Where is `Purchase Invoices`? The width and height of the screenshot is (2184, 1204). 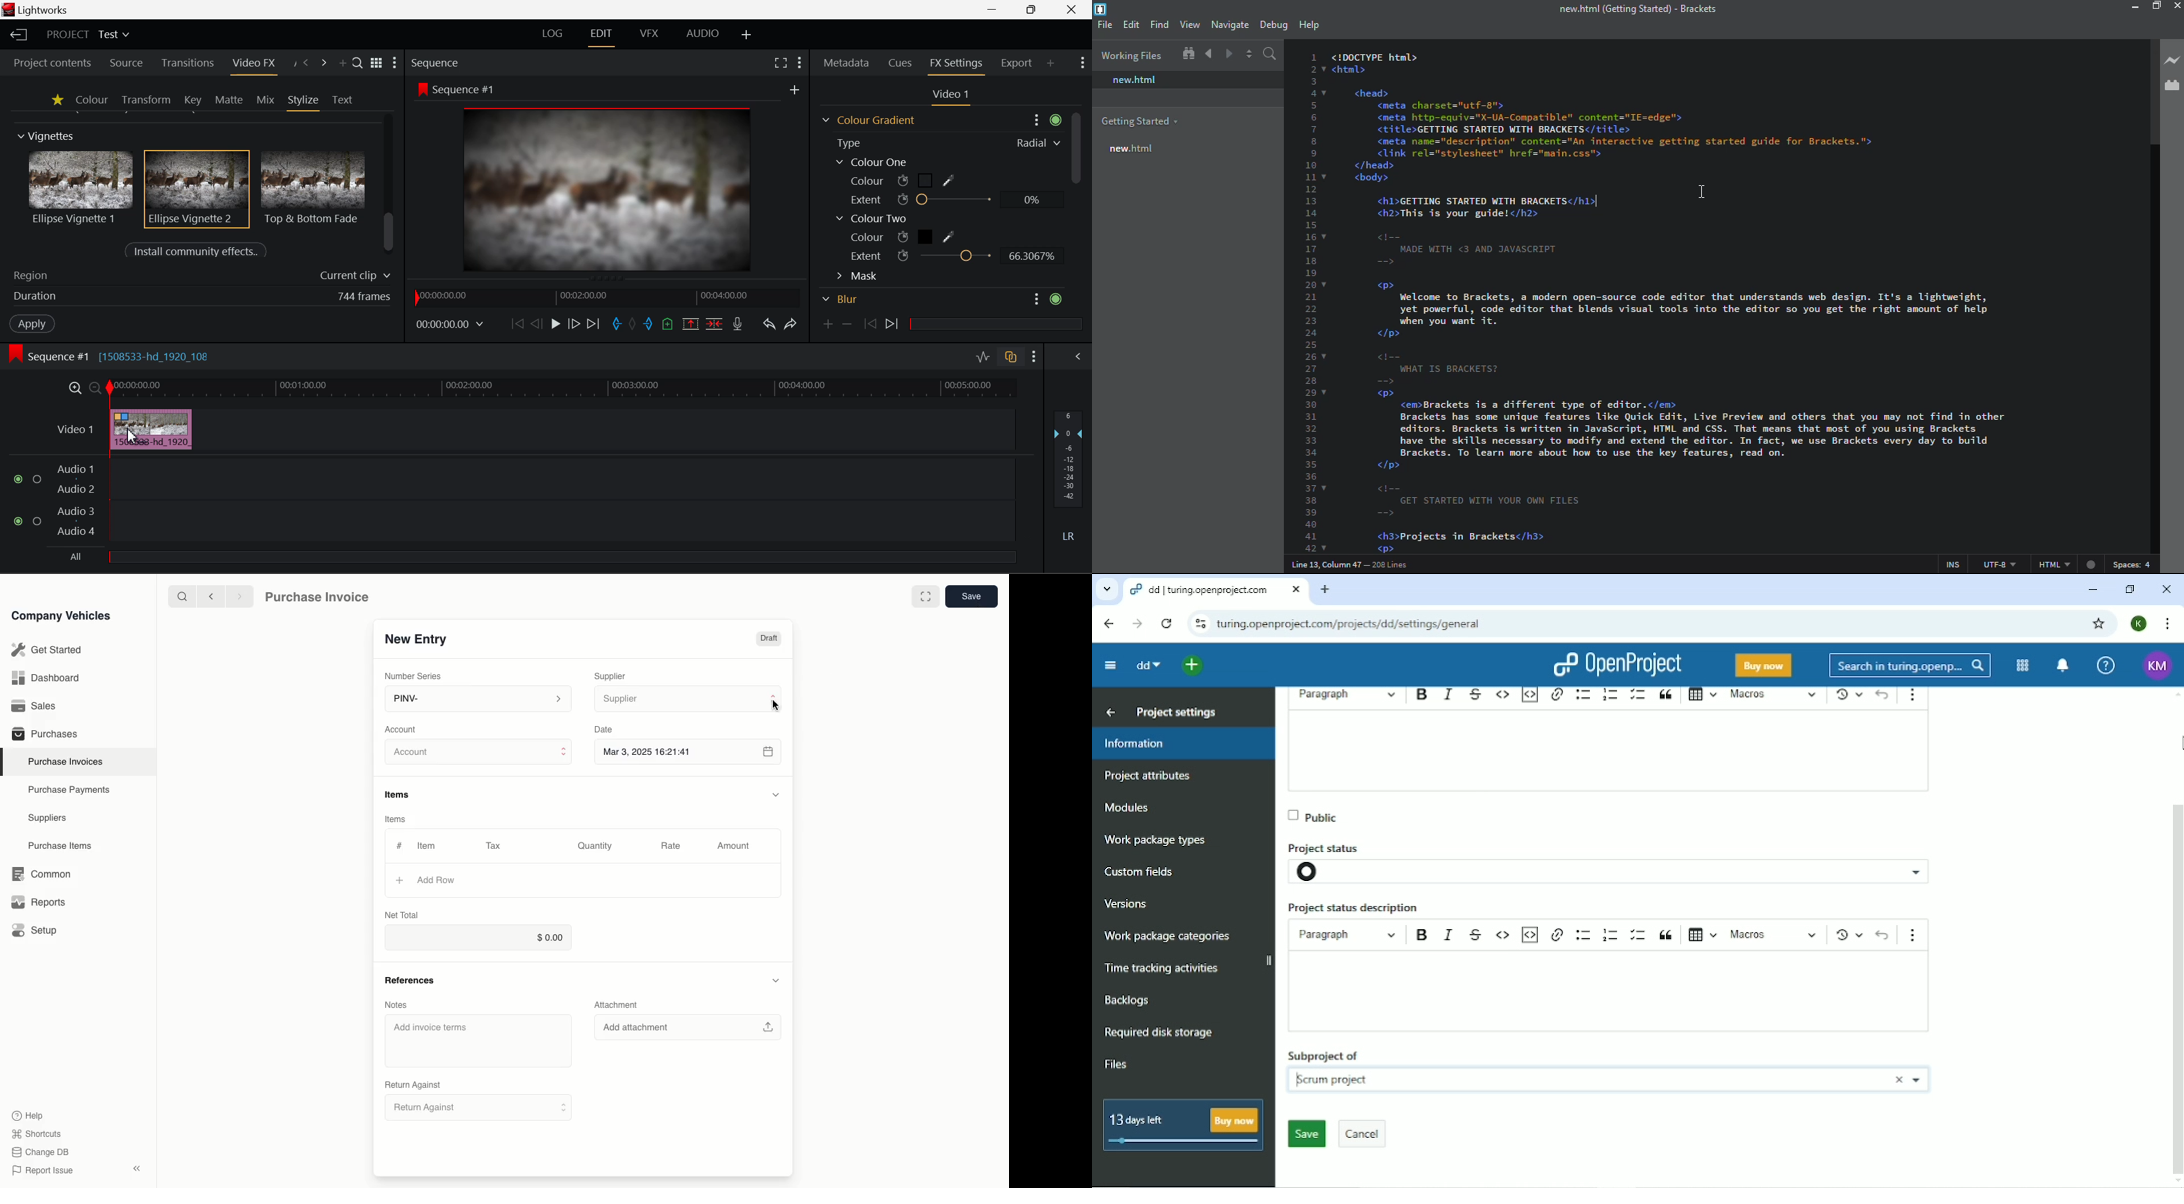
Purchase Invoices is located at coordinates (62, 761).